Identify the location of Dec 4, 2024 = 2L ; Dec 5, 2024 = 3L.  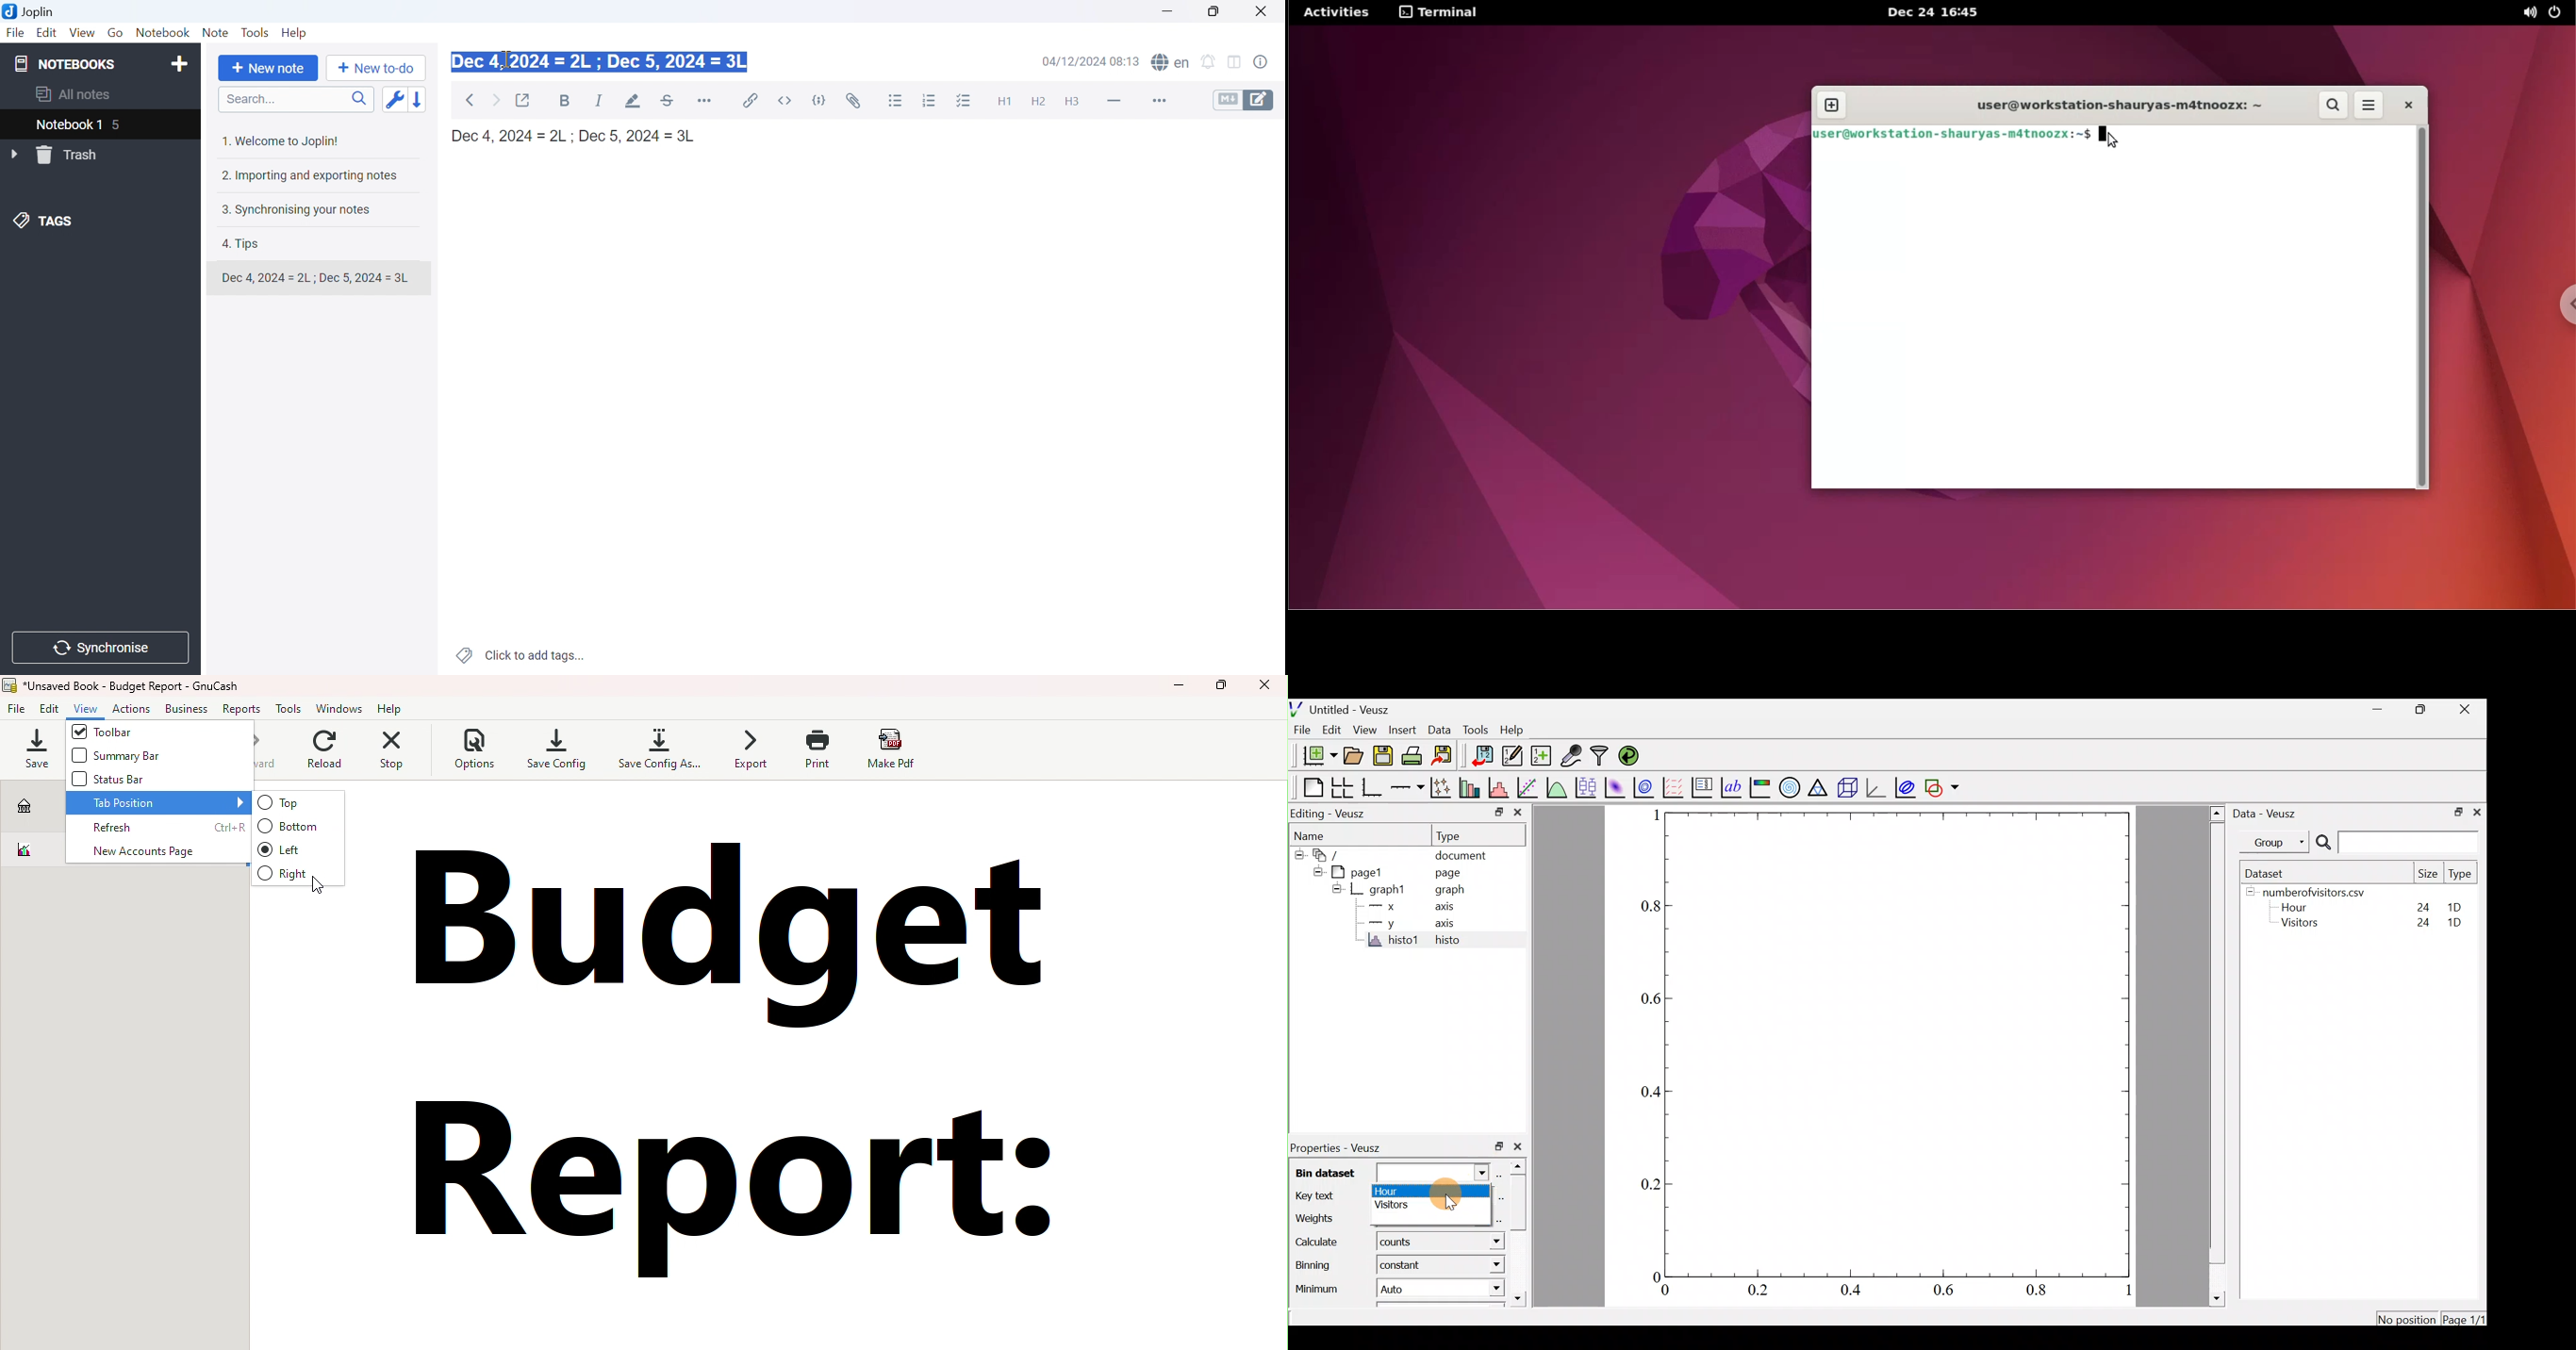
(601, 64).